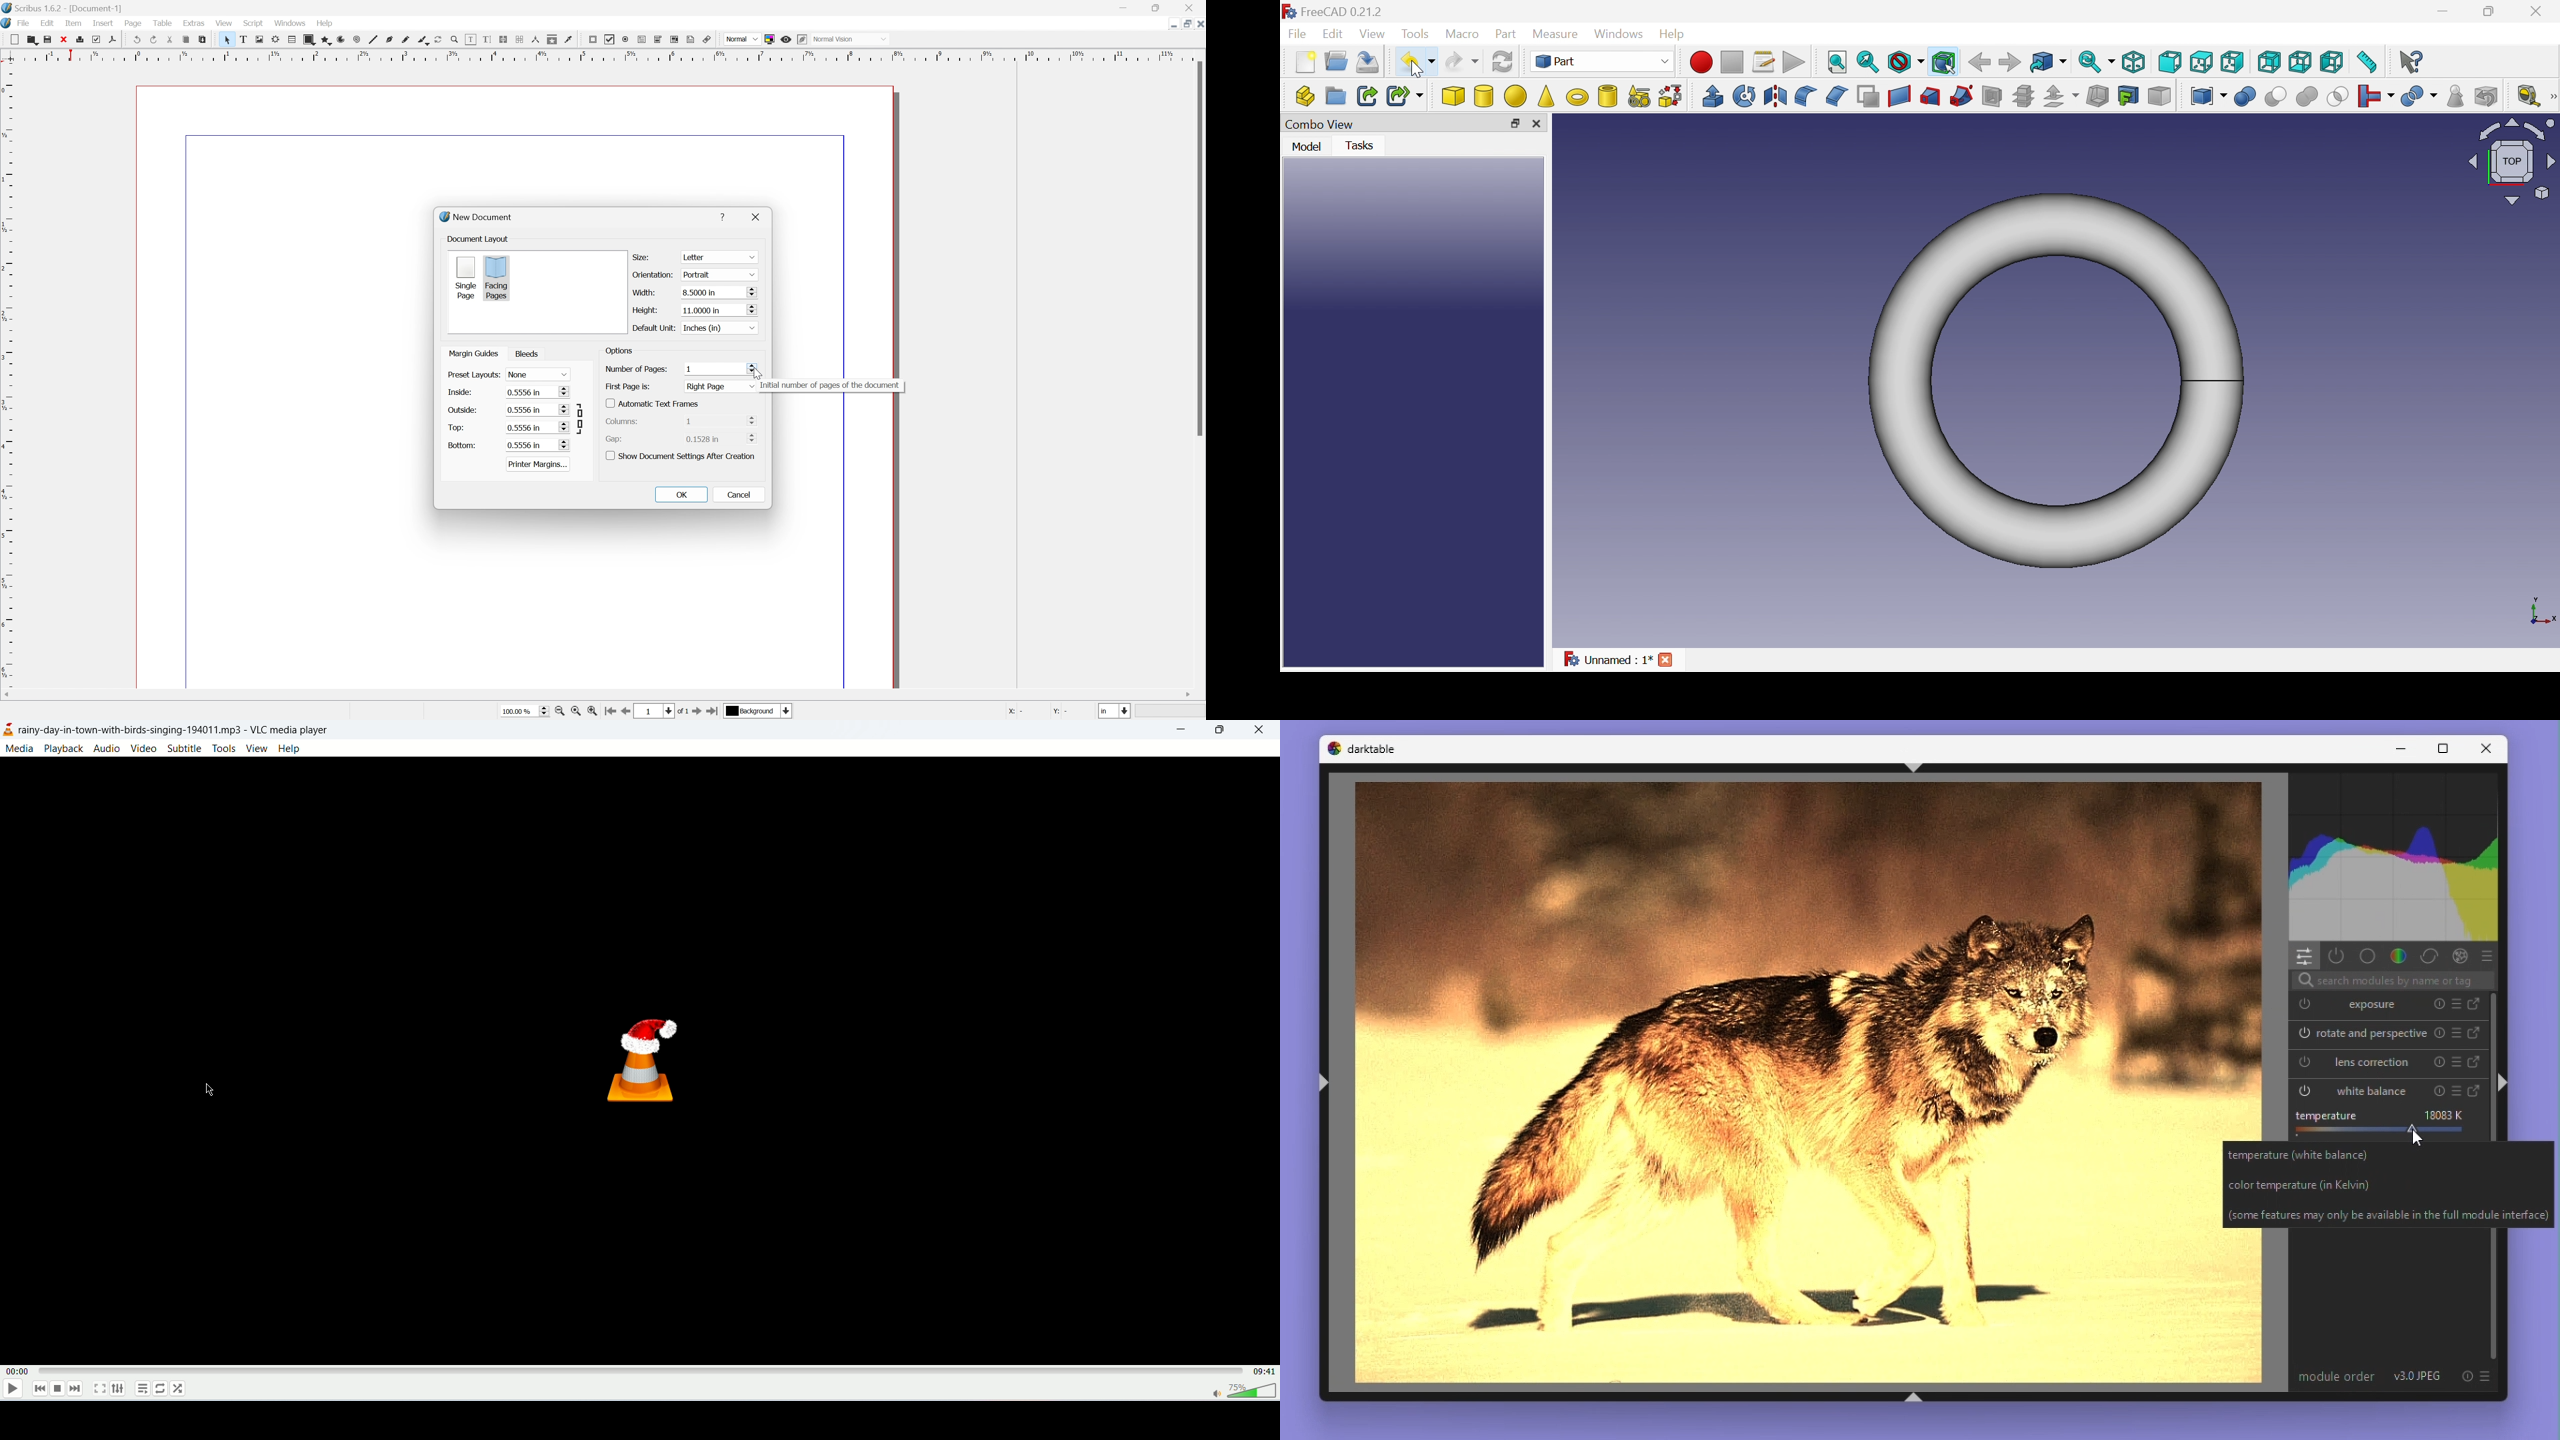 This screenshot has height=1456, width=2576. Describe the element at coordinates (65, 8) in the screenshot. I see `Scribus 1.6.2 - [Document-1]` at that location.